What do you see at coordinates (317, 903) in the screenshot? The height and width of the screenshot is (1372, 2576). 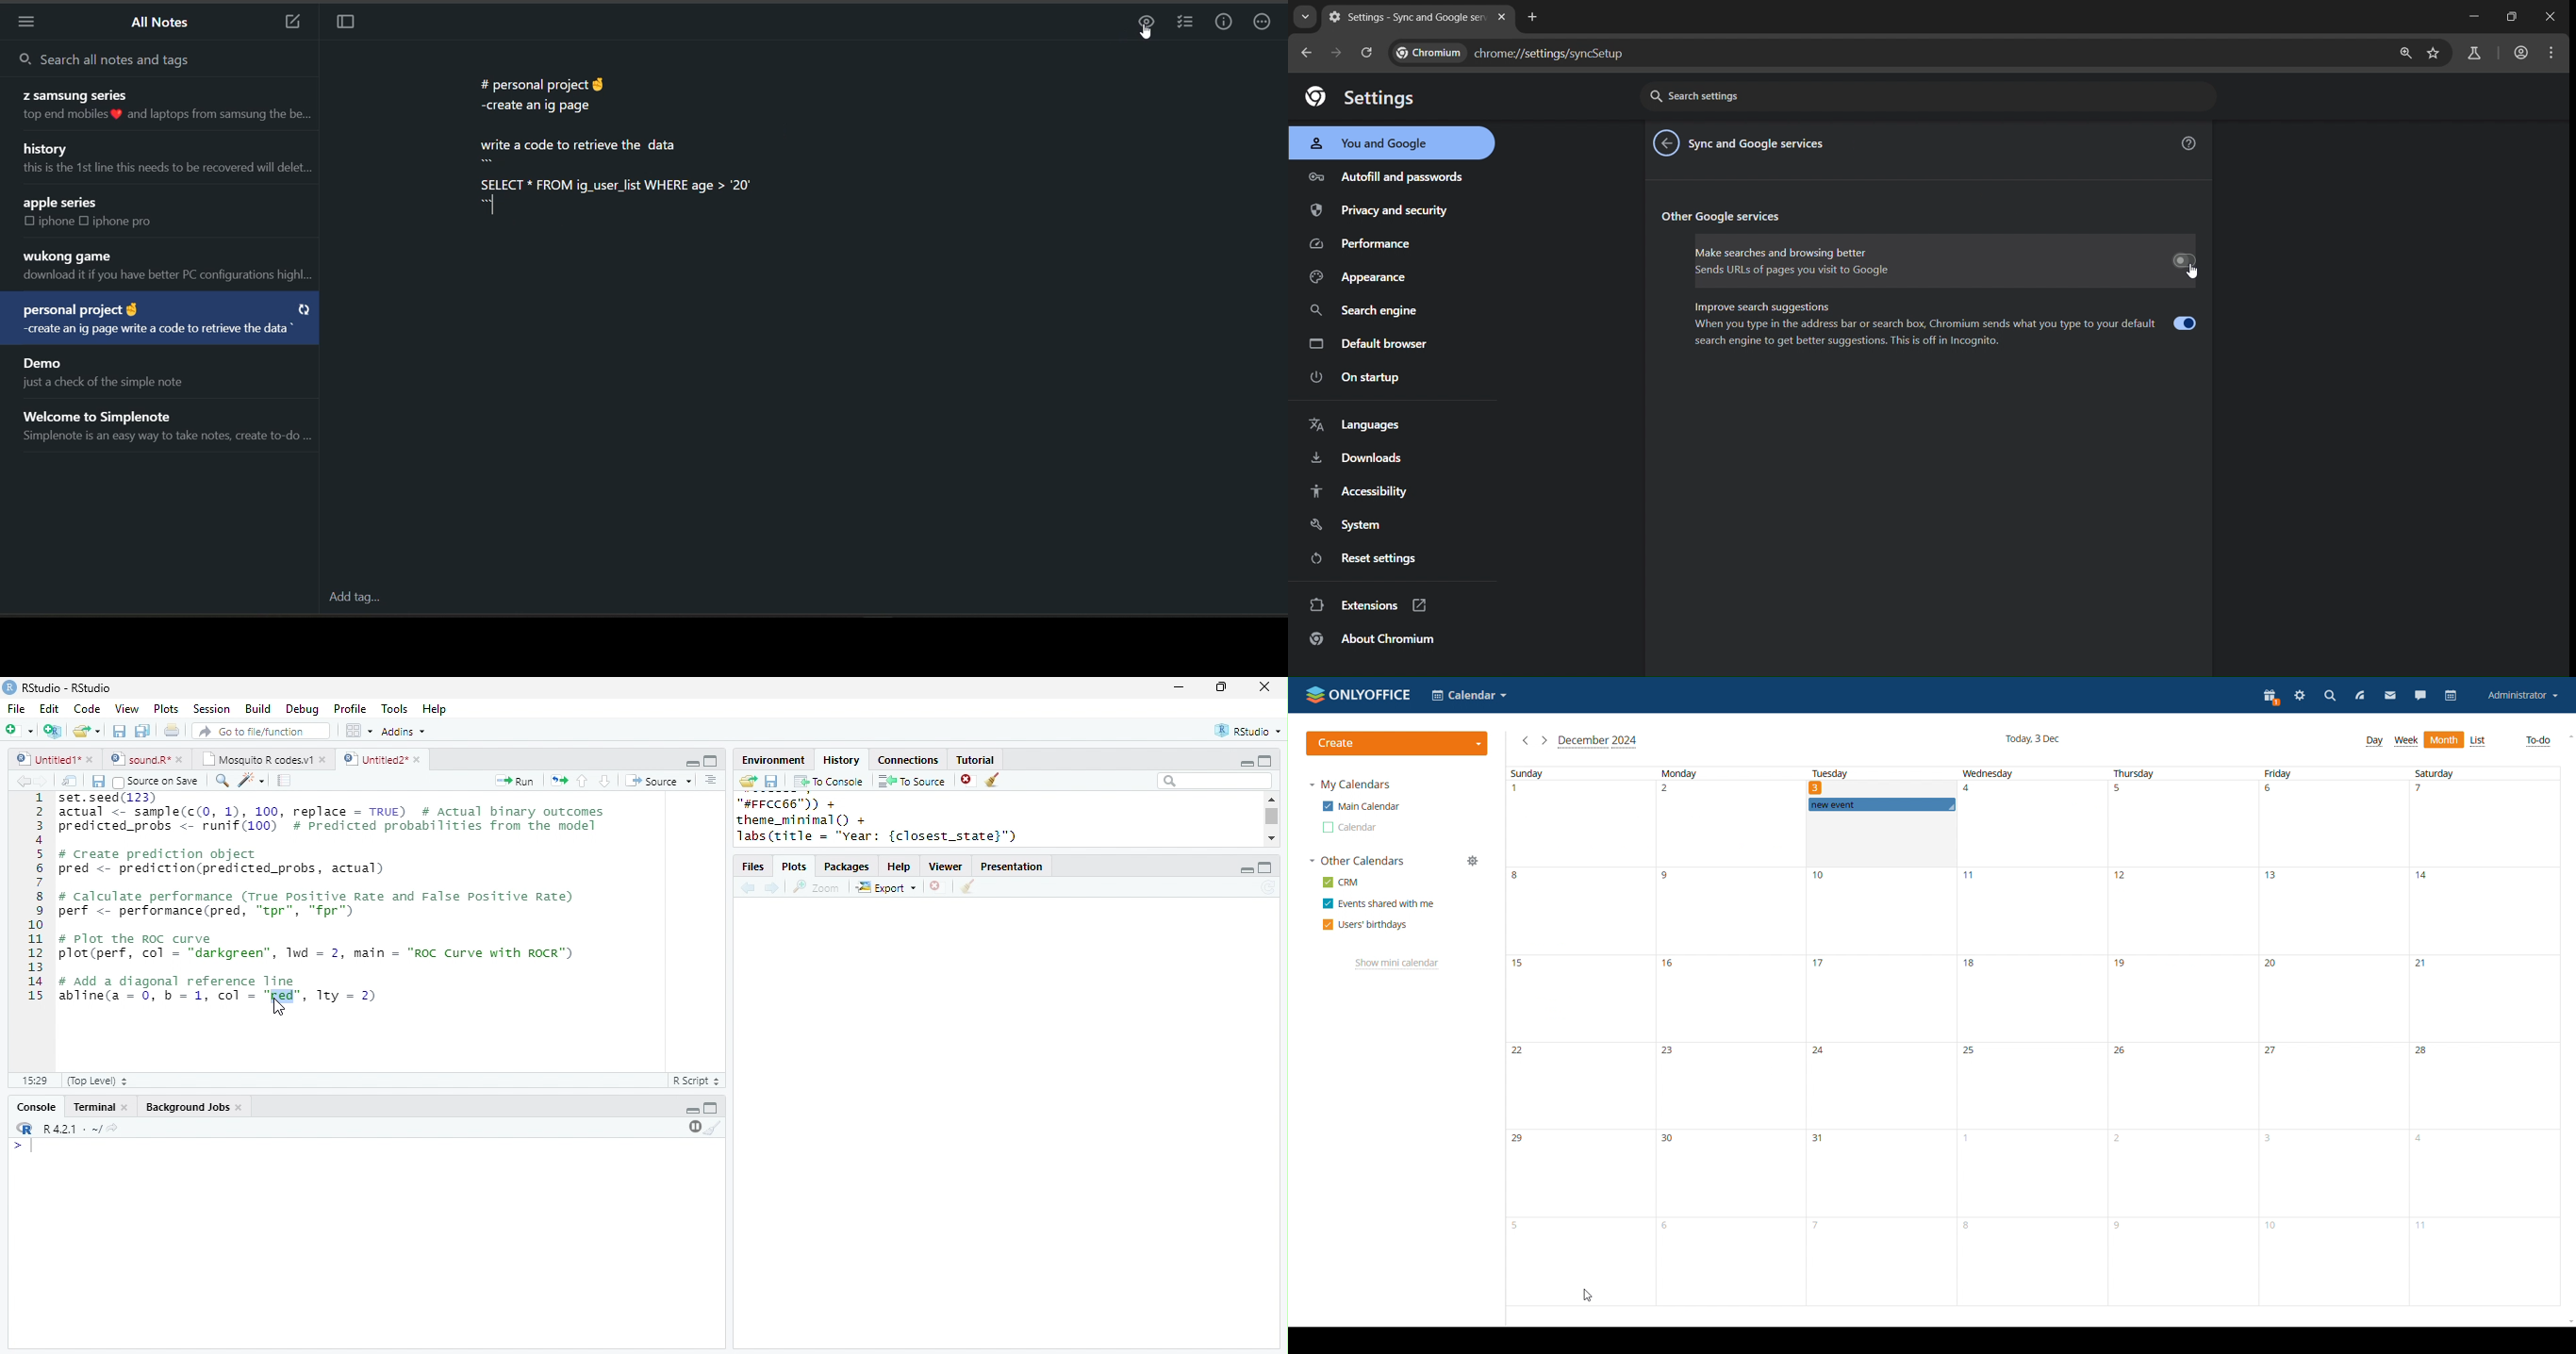 I see `# calculate performance (True Positive Rate and False Positive Rate)
perf <- performance(pred, “tpr", “fpr")` at bounding box center [317, 903].